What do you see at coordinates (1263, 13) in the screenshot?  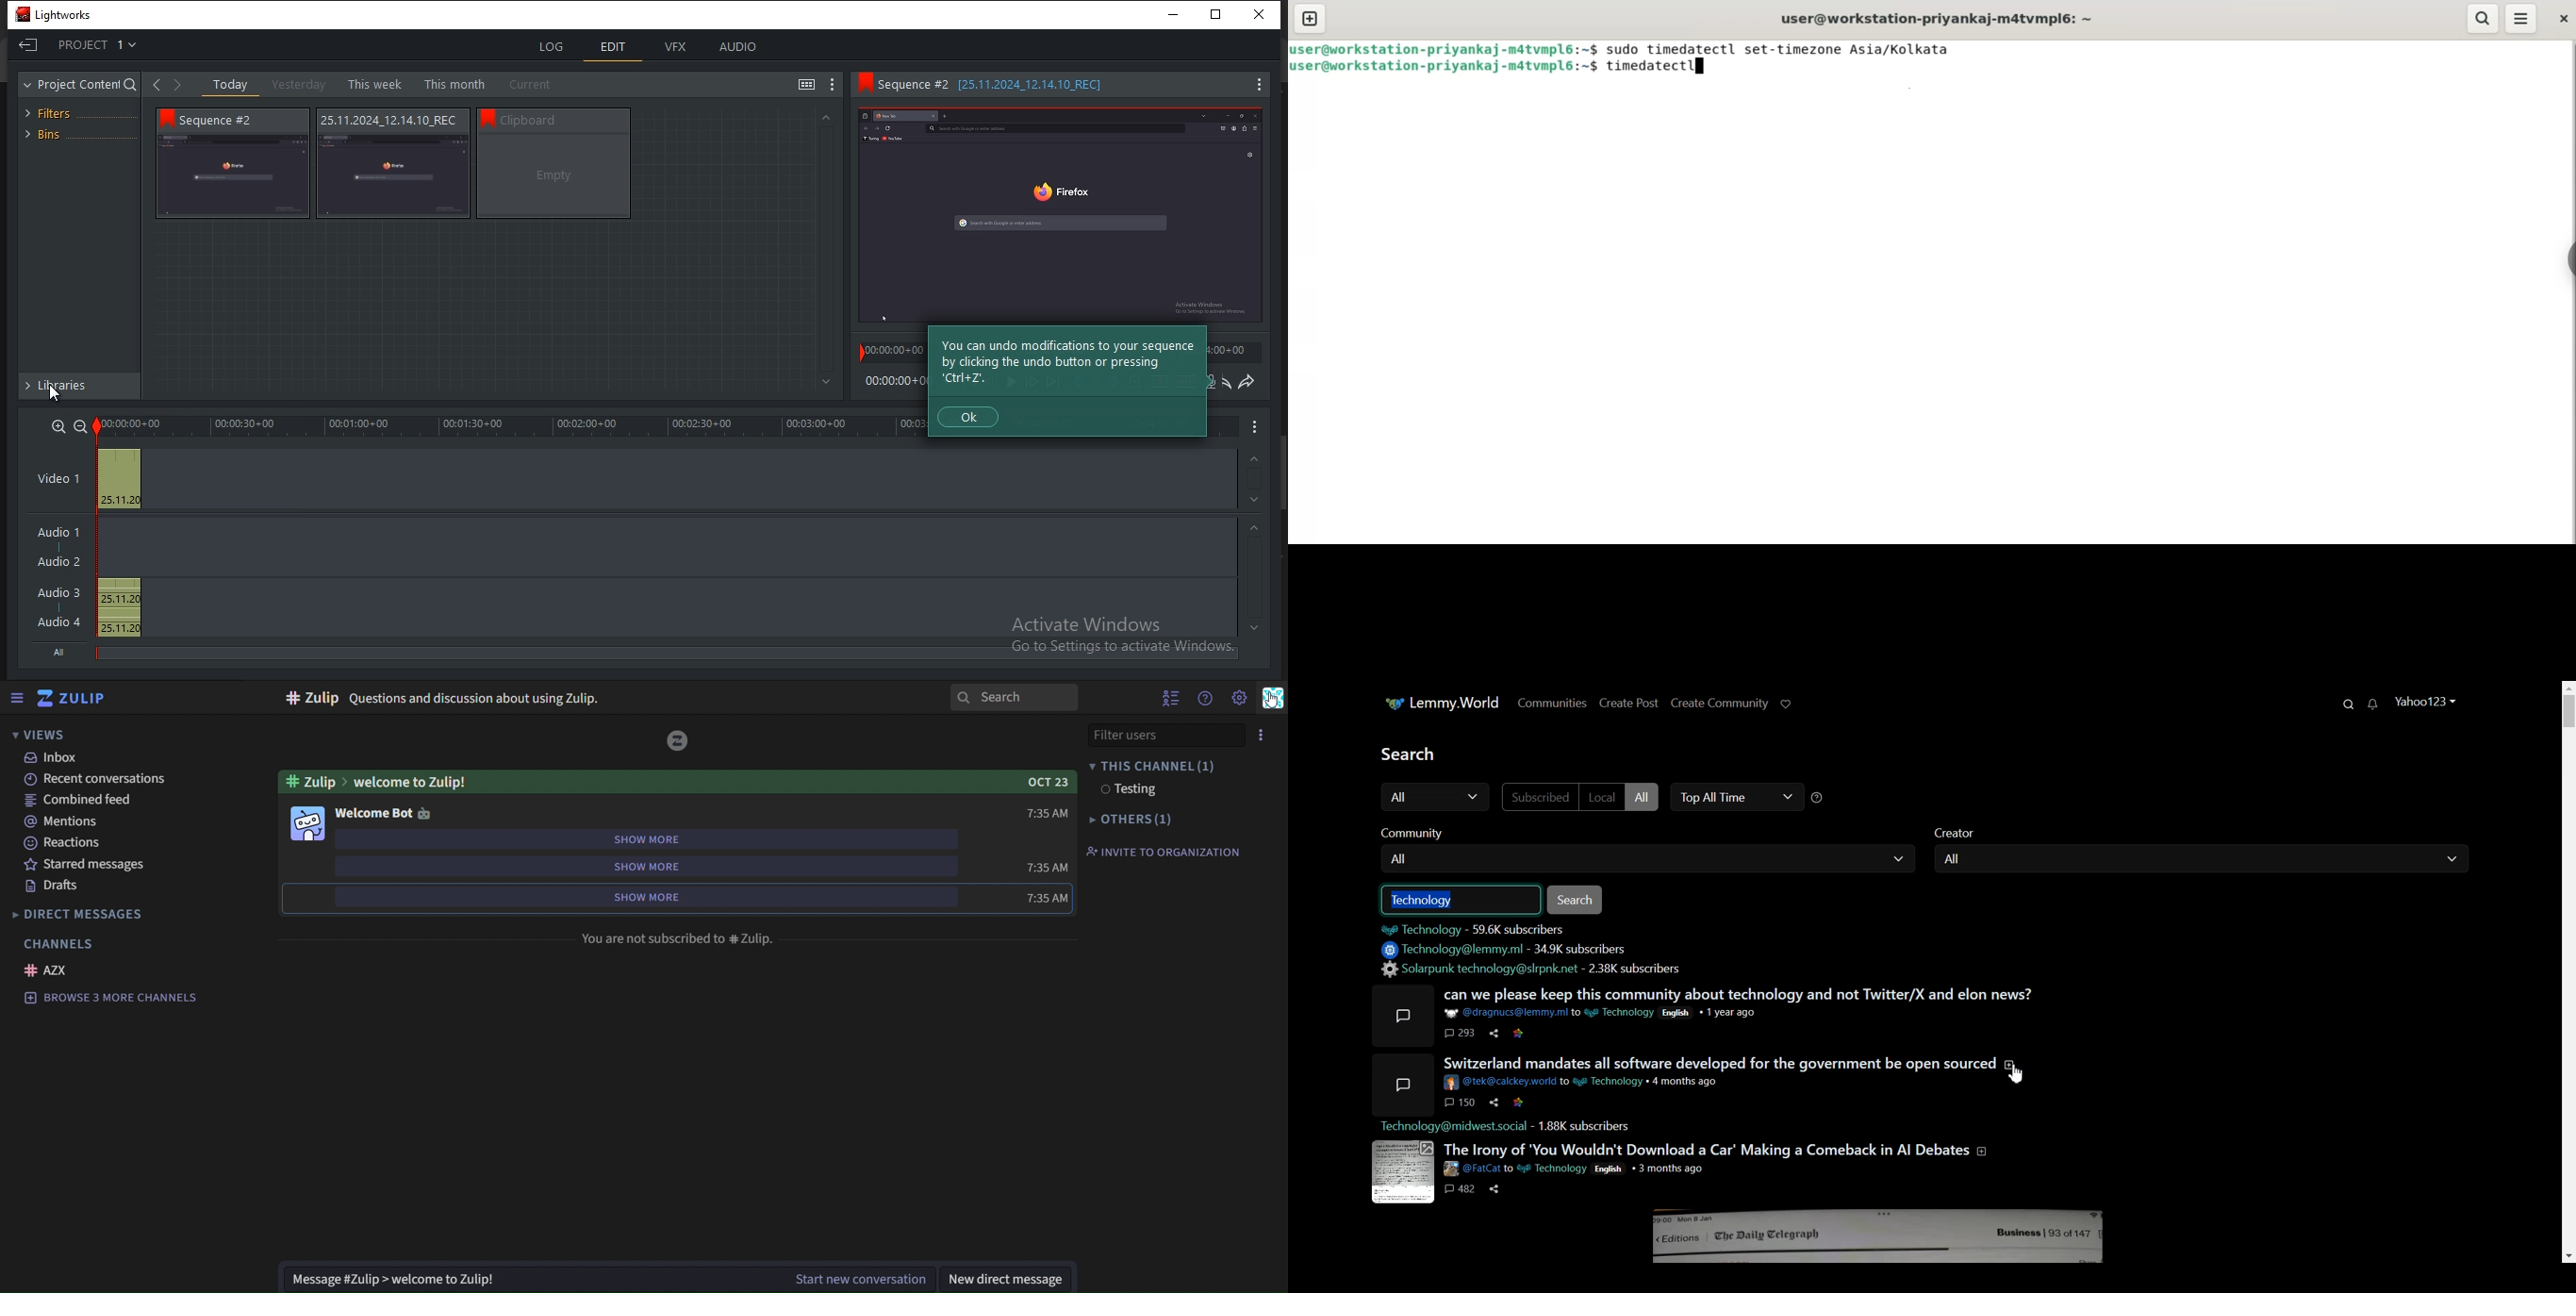 I see `Close` at bounding box center [1263, 13].